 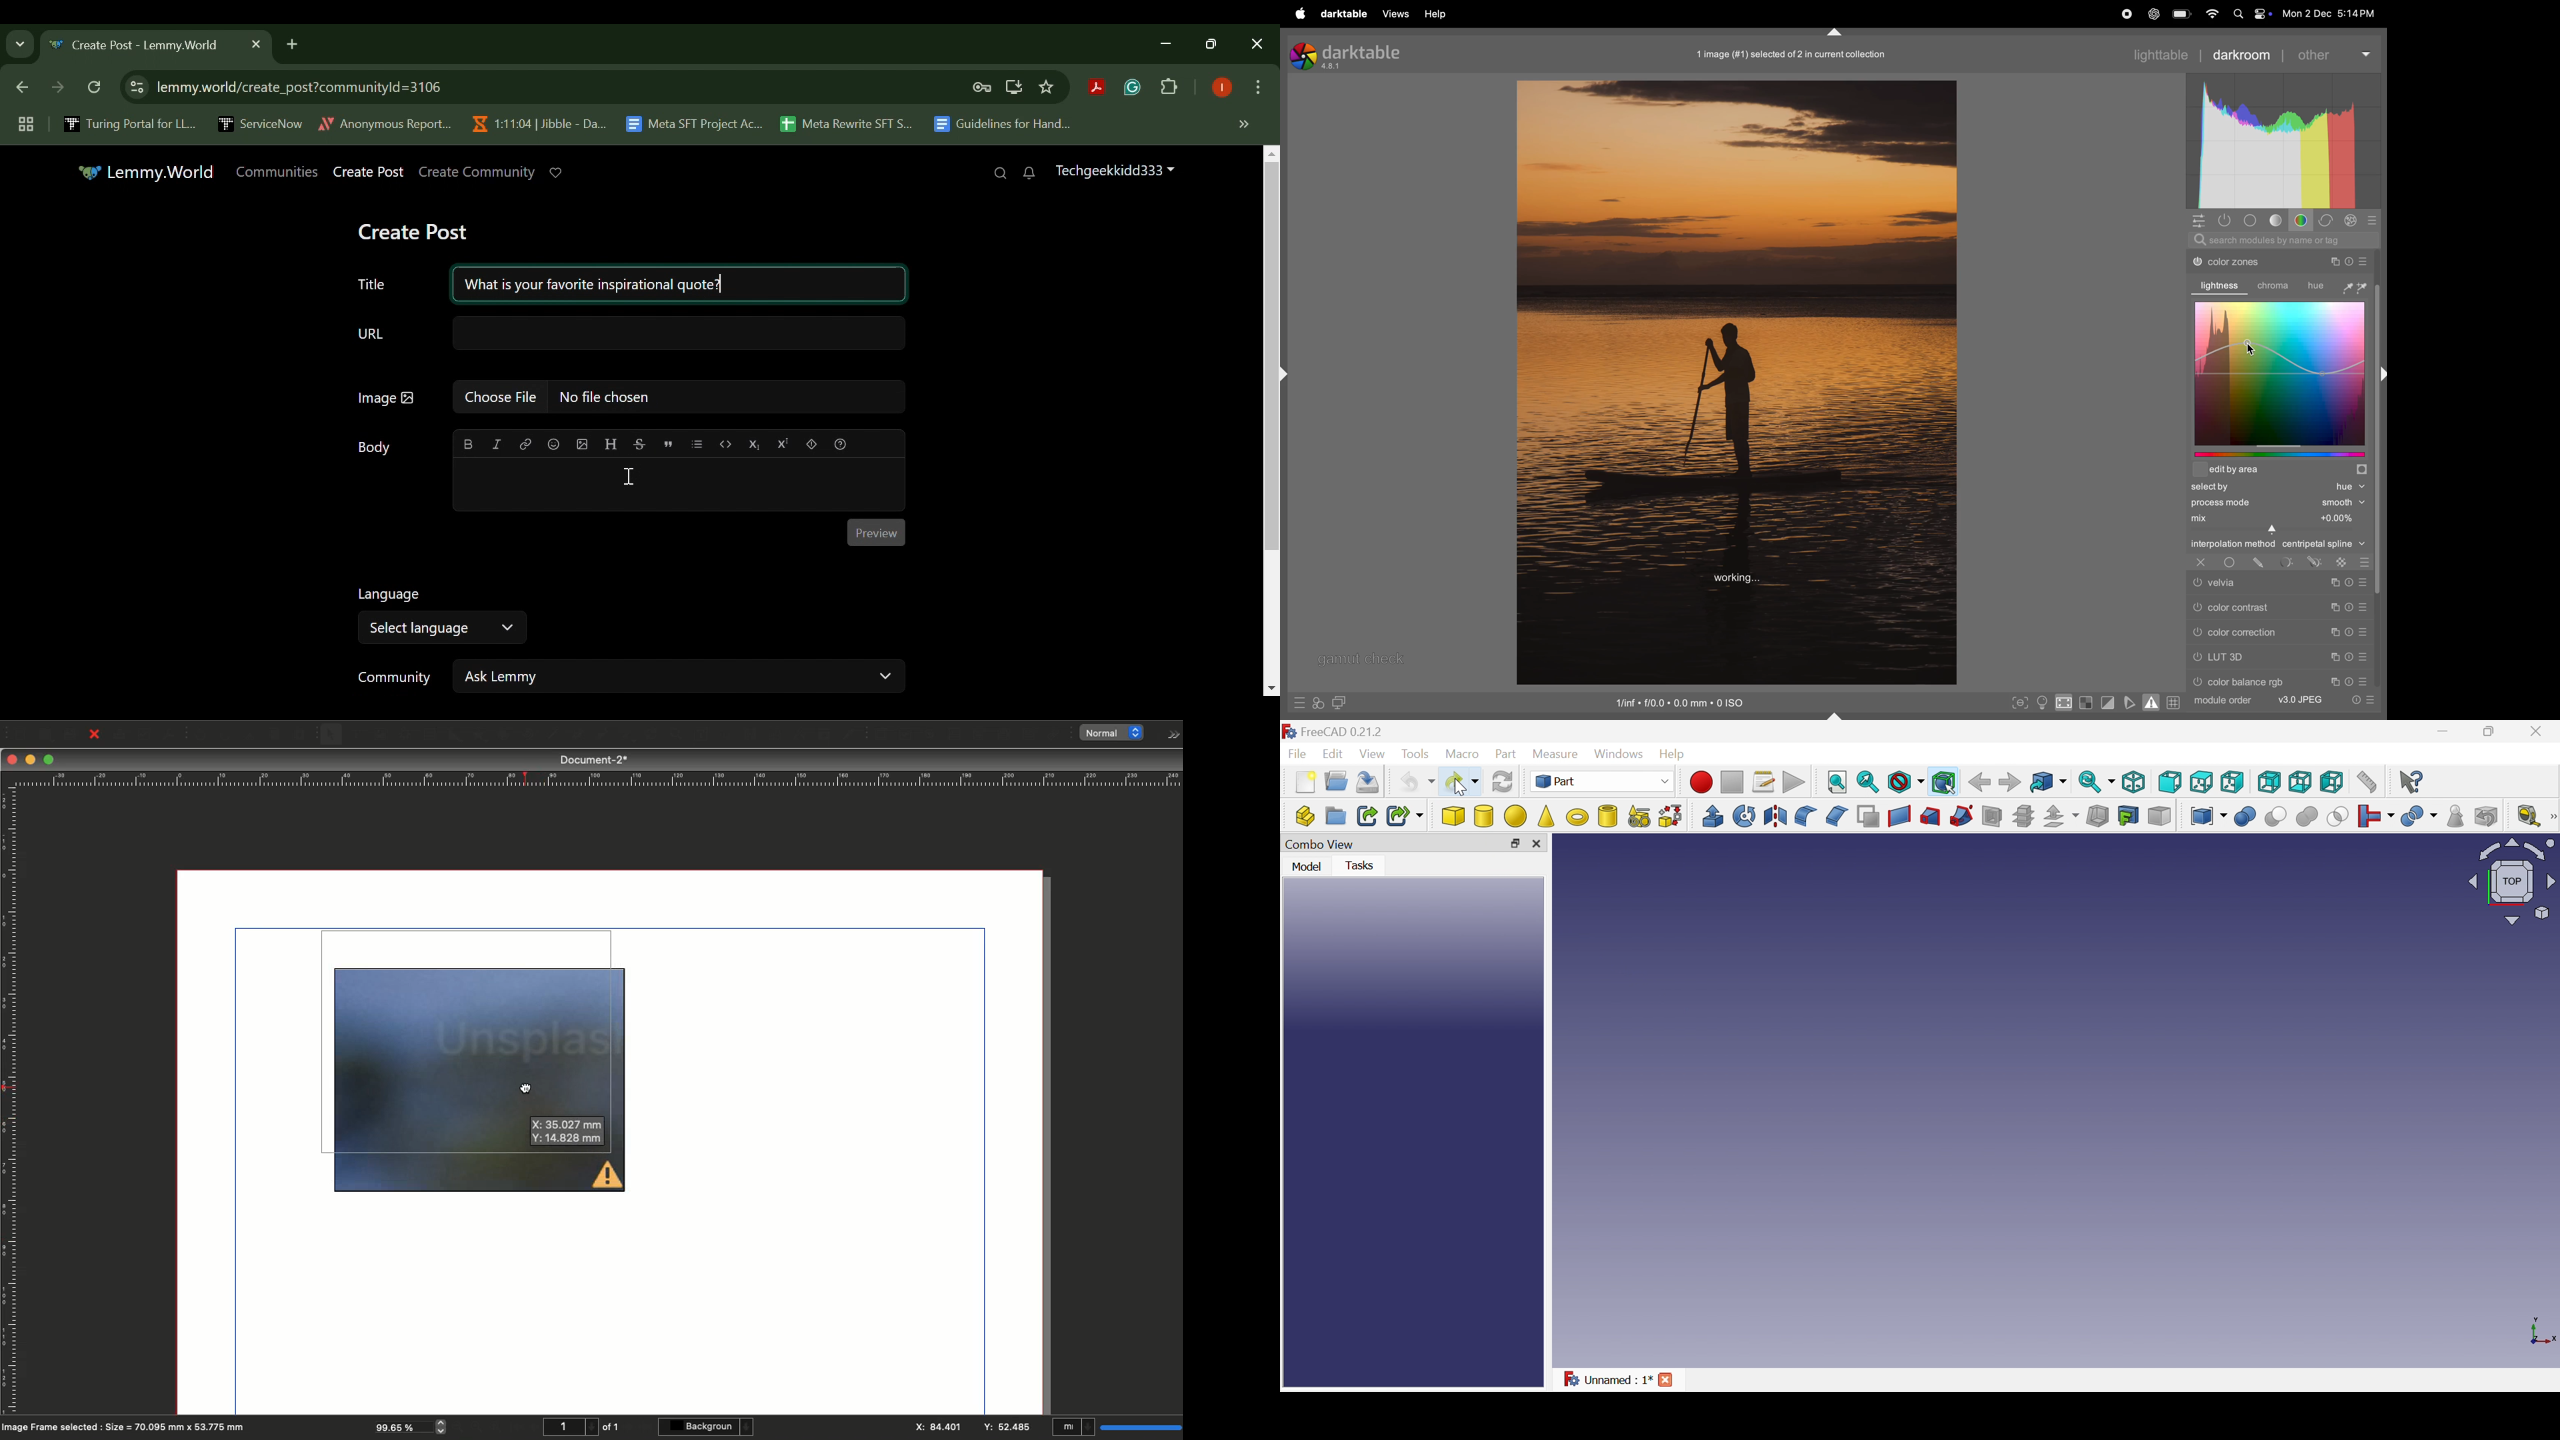 What do you see at coordinates (2349, 657) in the screenshot?
I see `Timer` at bounding box center [2349, 657].